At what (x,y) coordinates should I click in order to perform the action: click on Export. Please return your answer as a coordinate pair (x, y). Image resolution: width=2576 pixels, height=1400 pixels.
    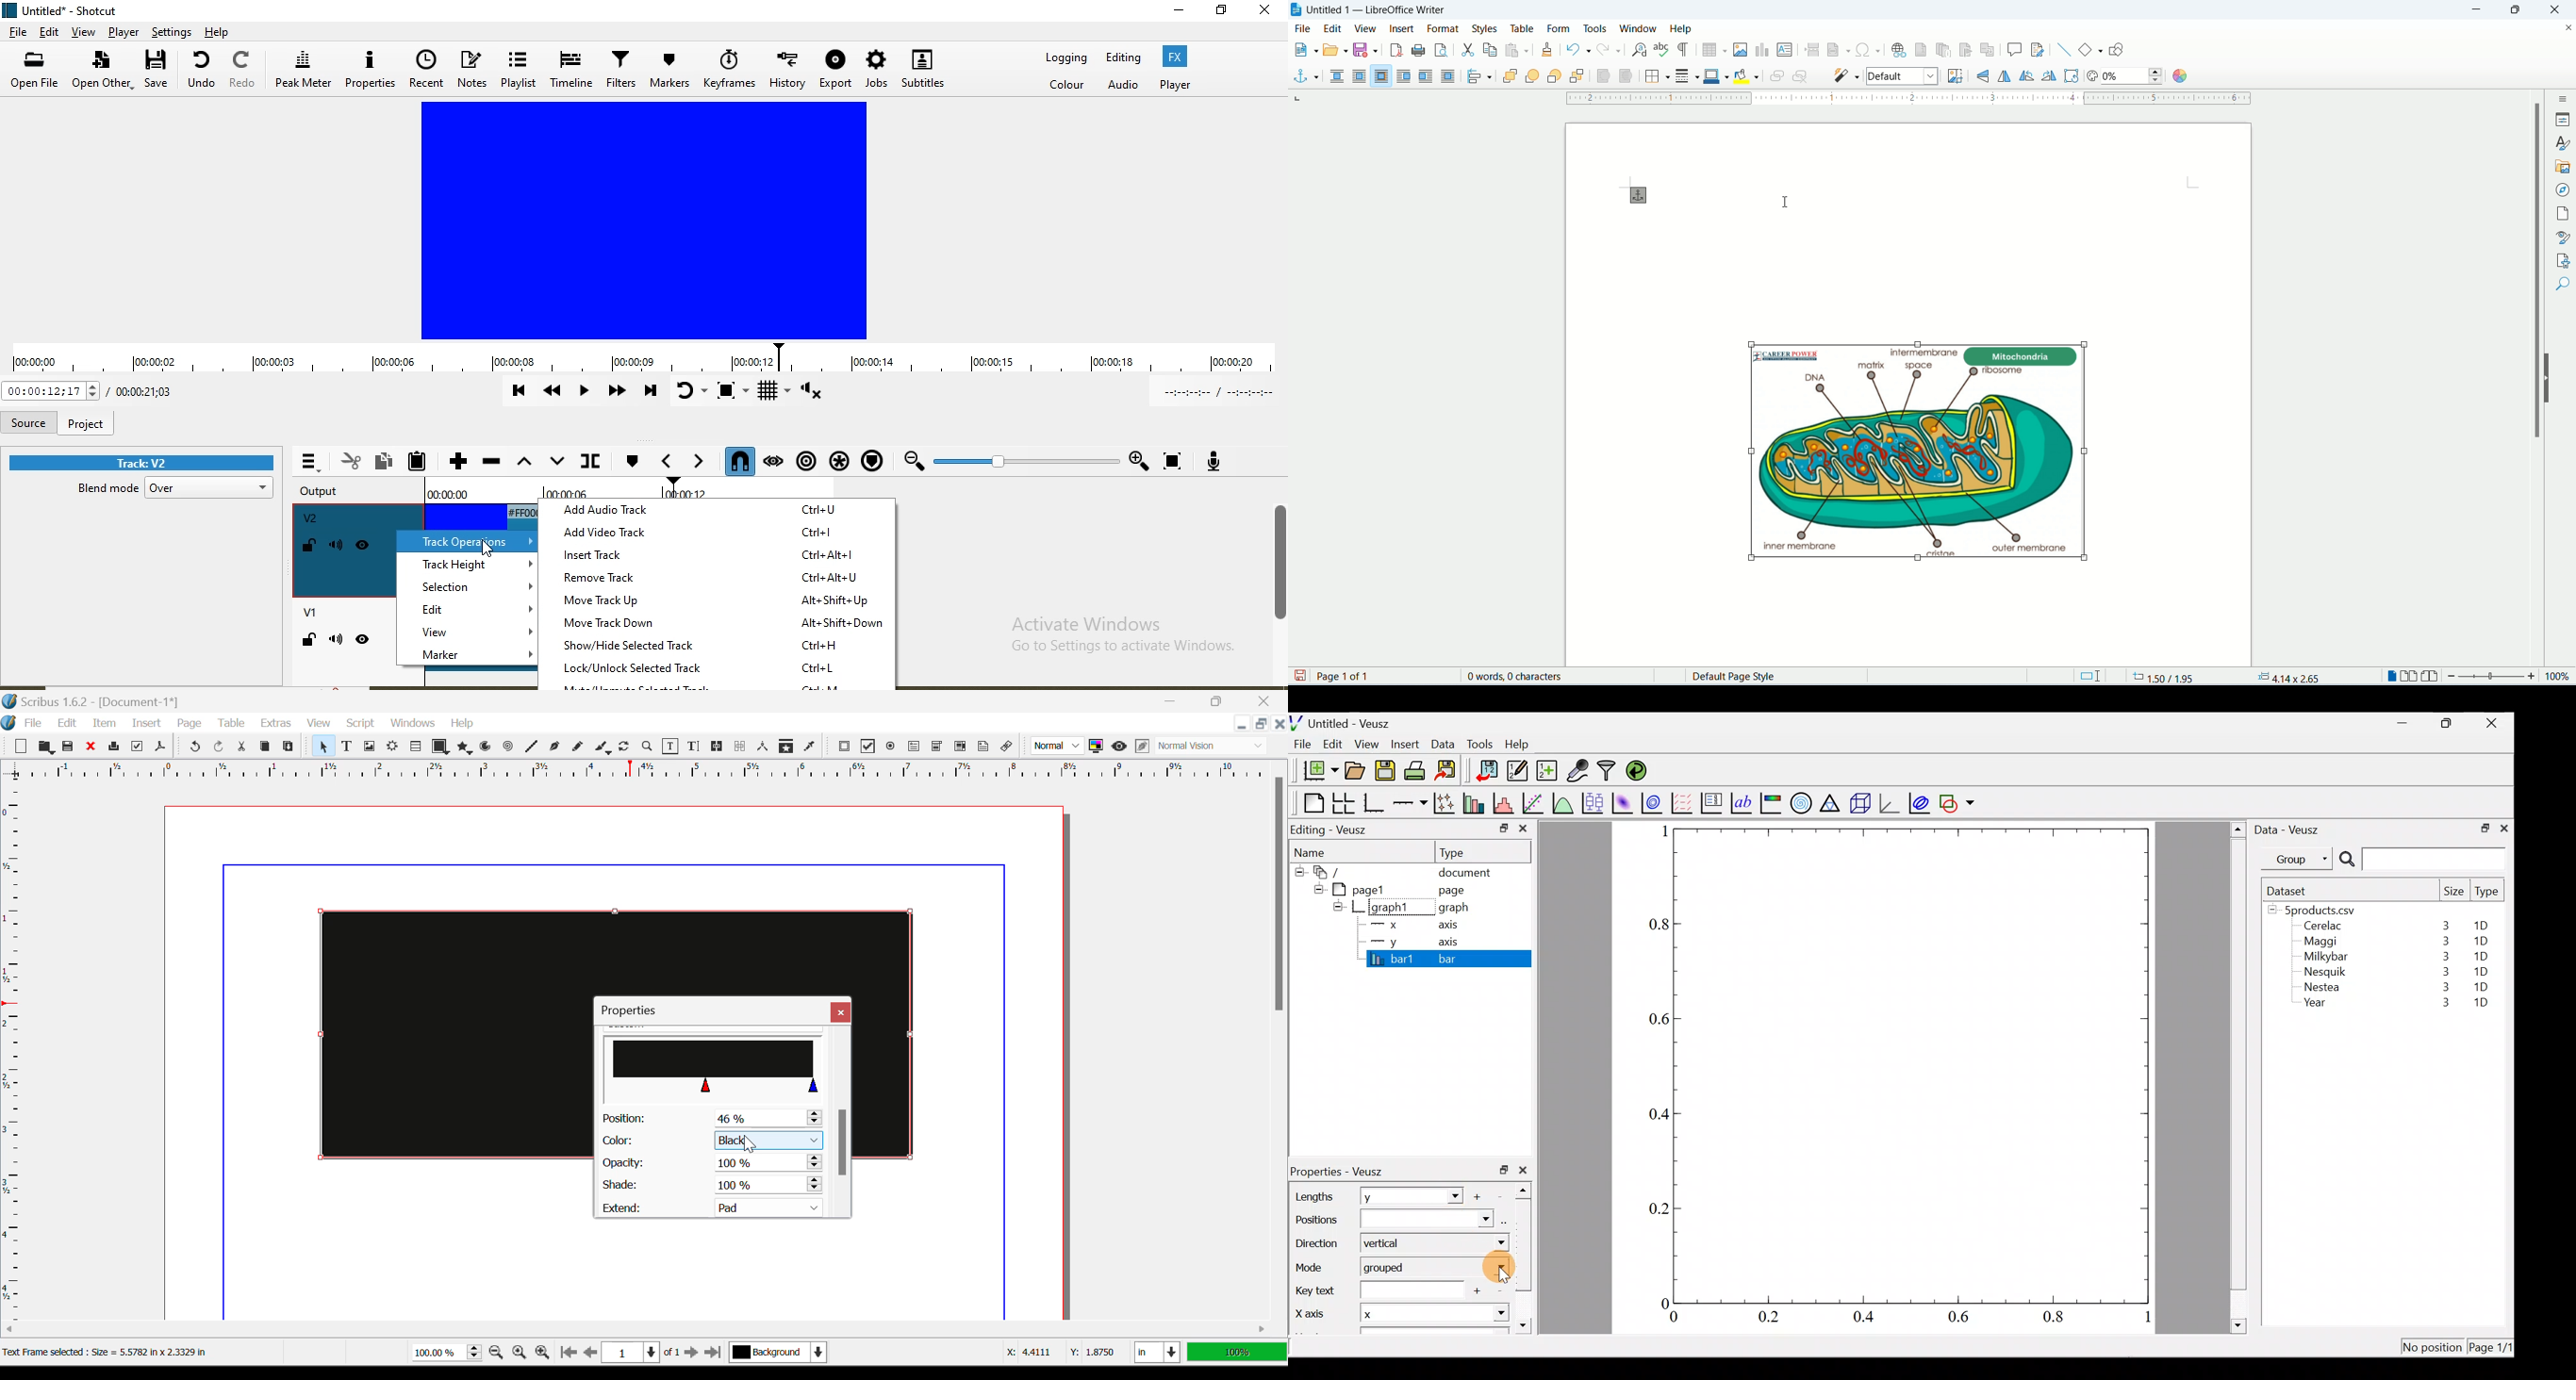
    Looking at the image, I should click on (835, 73).